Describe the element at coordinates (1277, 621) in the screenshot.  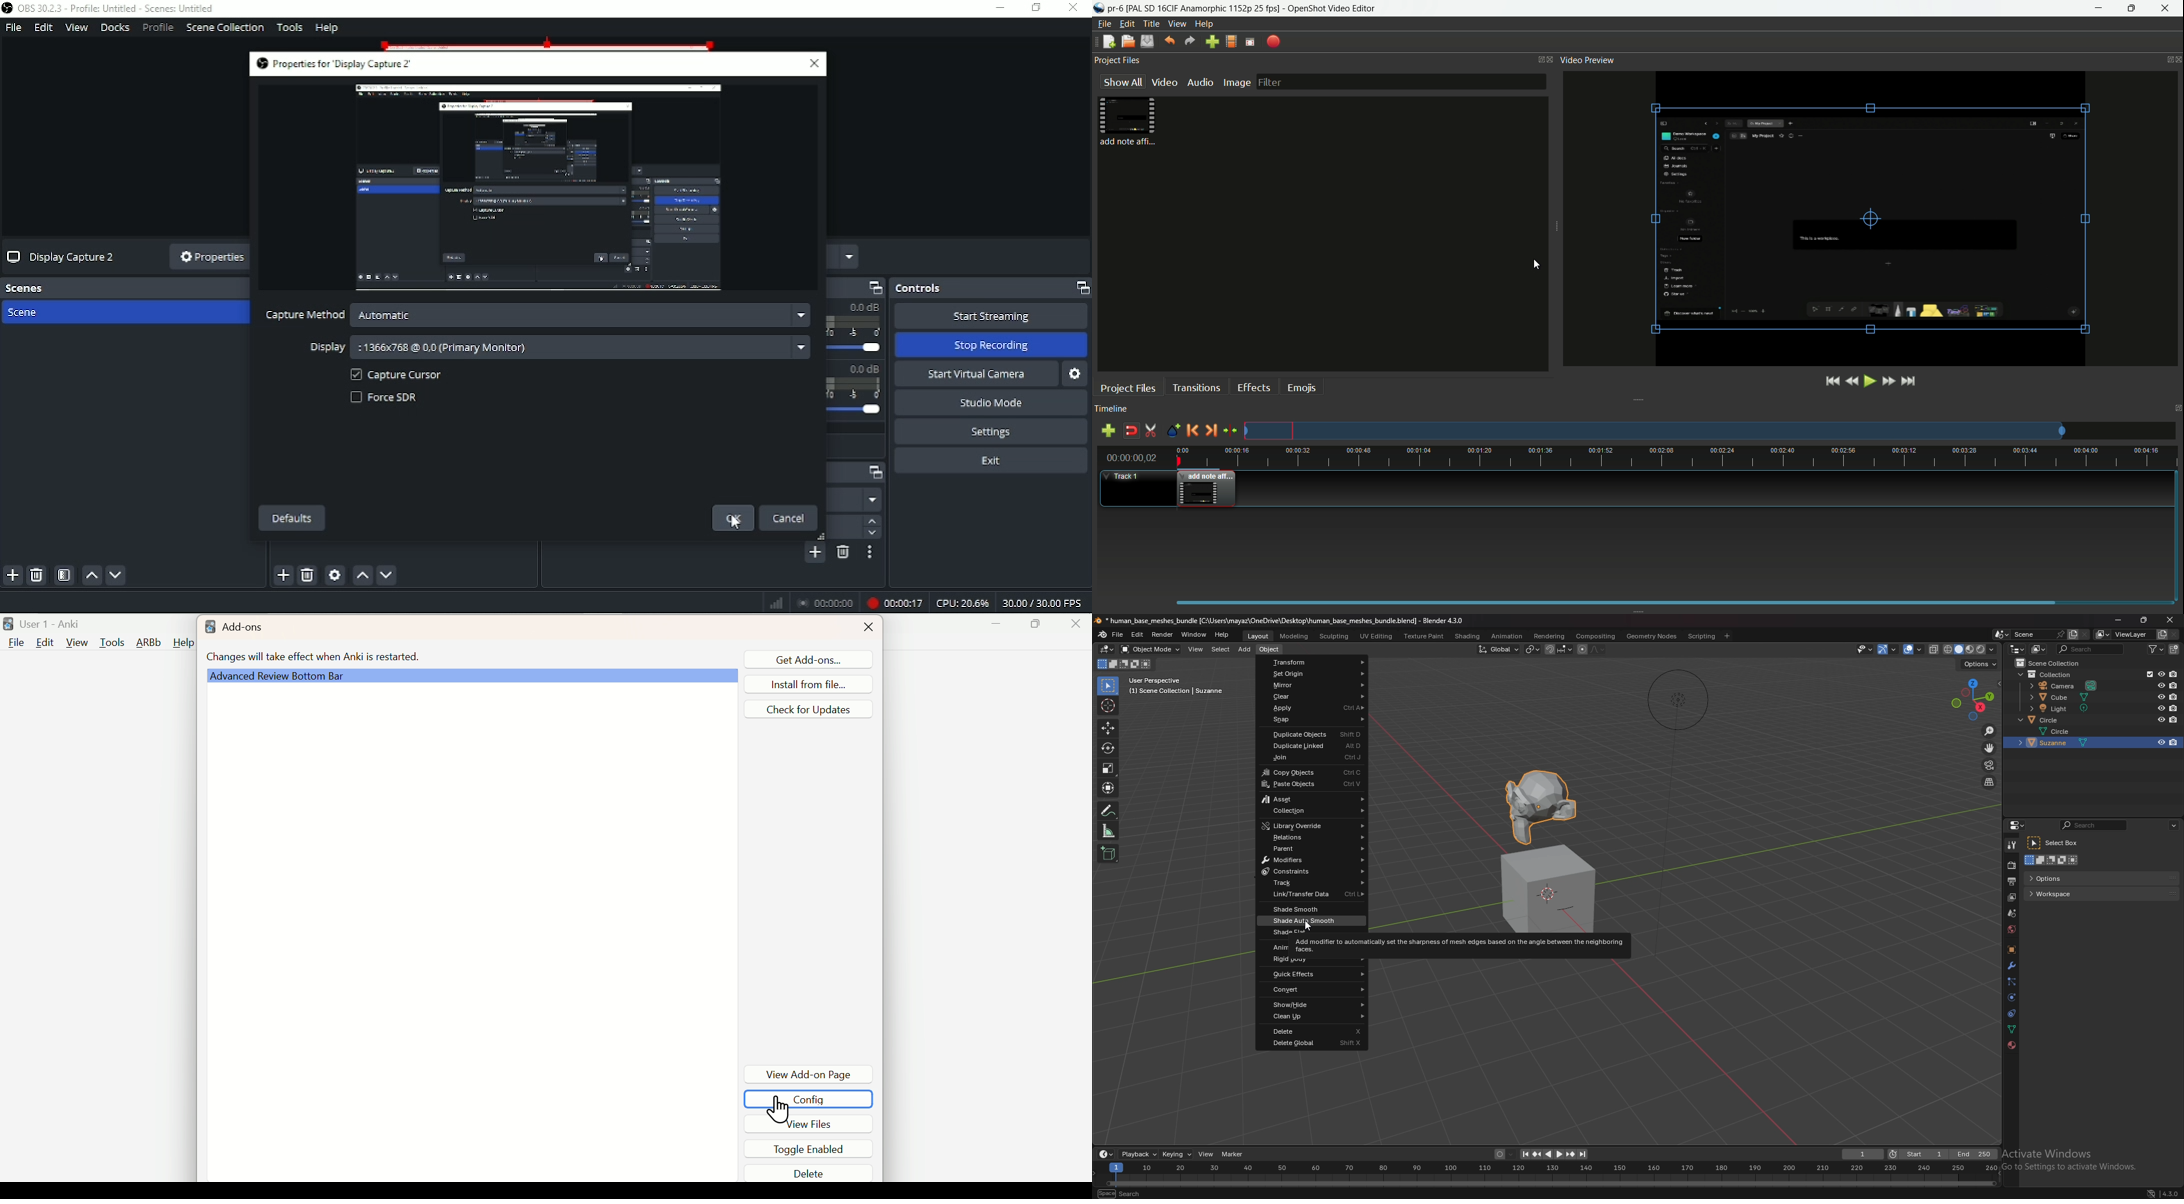
I see `title` at that location.